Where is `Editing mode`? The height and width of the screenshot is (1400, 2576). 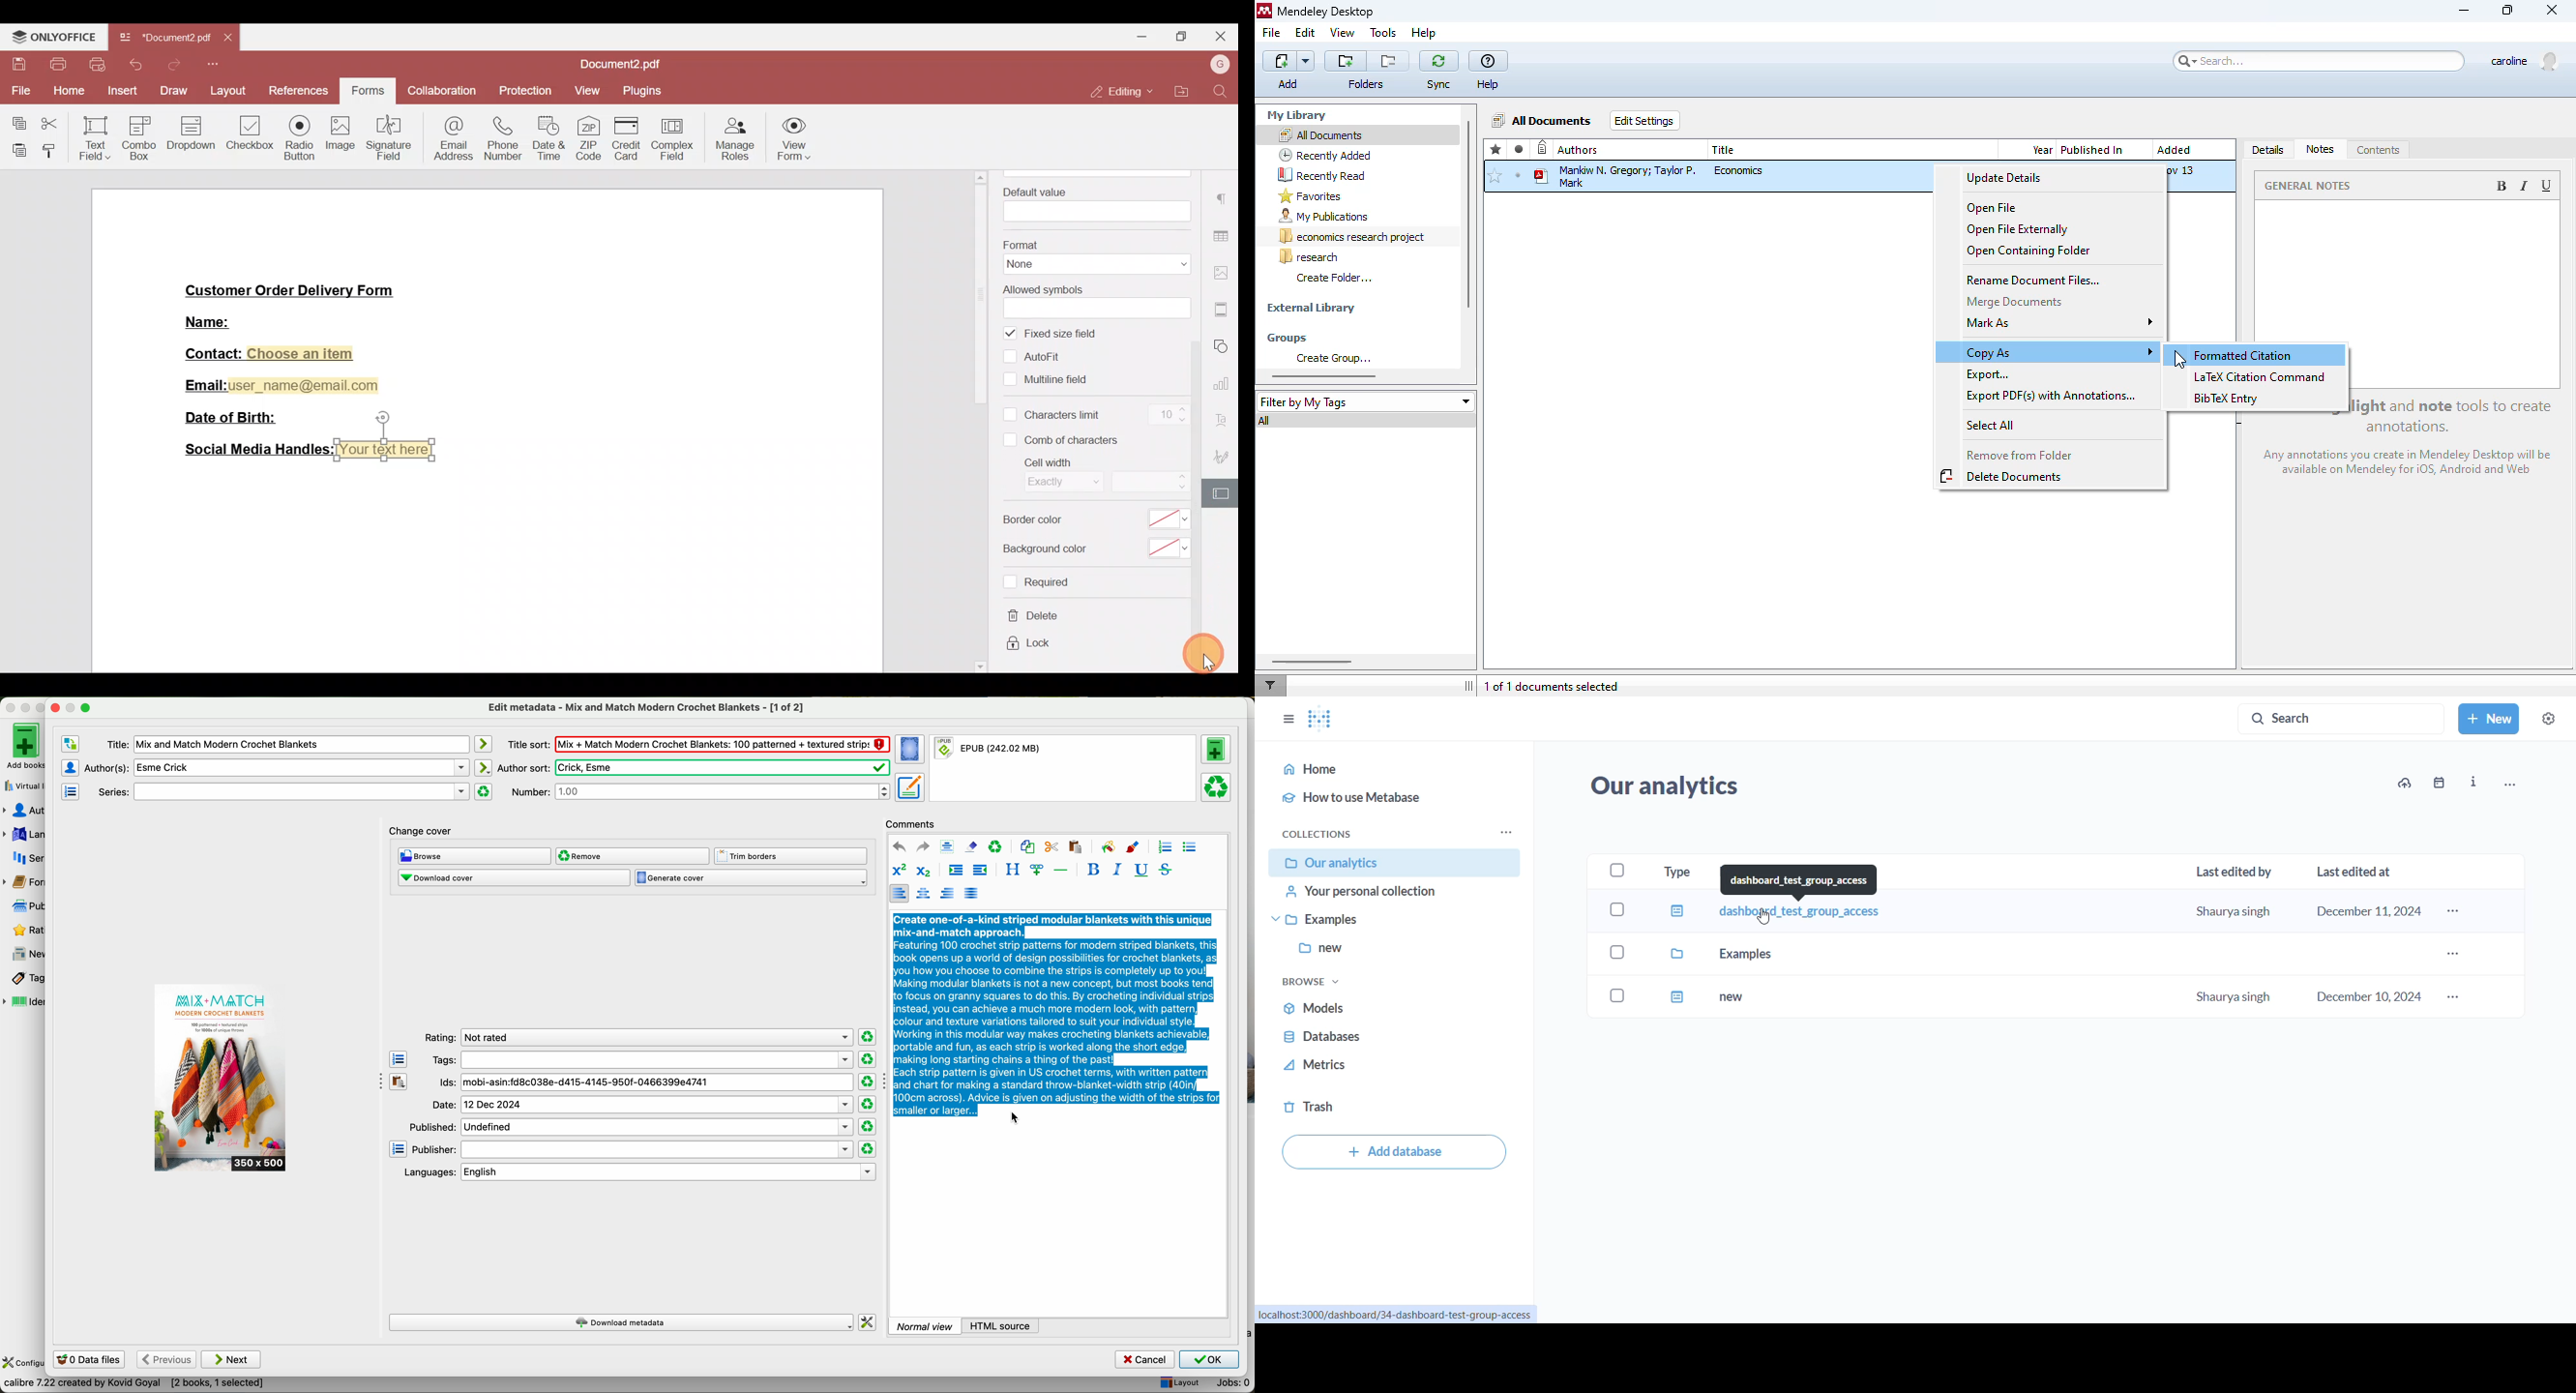
Editing mode is located at coordinates (1119, 92).